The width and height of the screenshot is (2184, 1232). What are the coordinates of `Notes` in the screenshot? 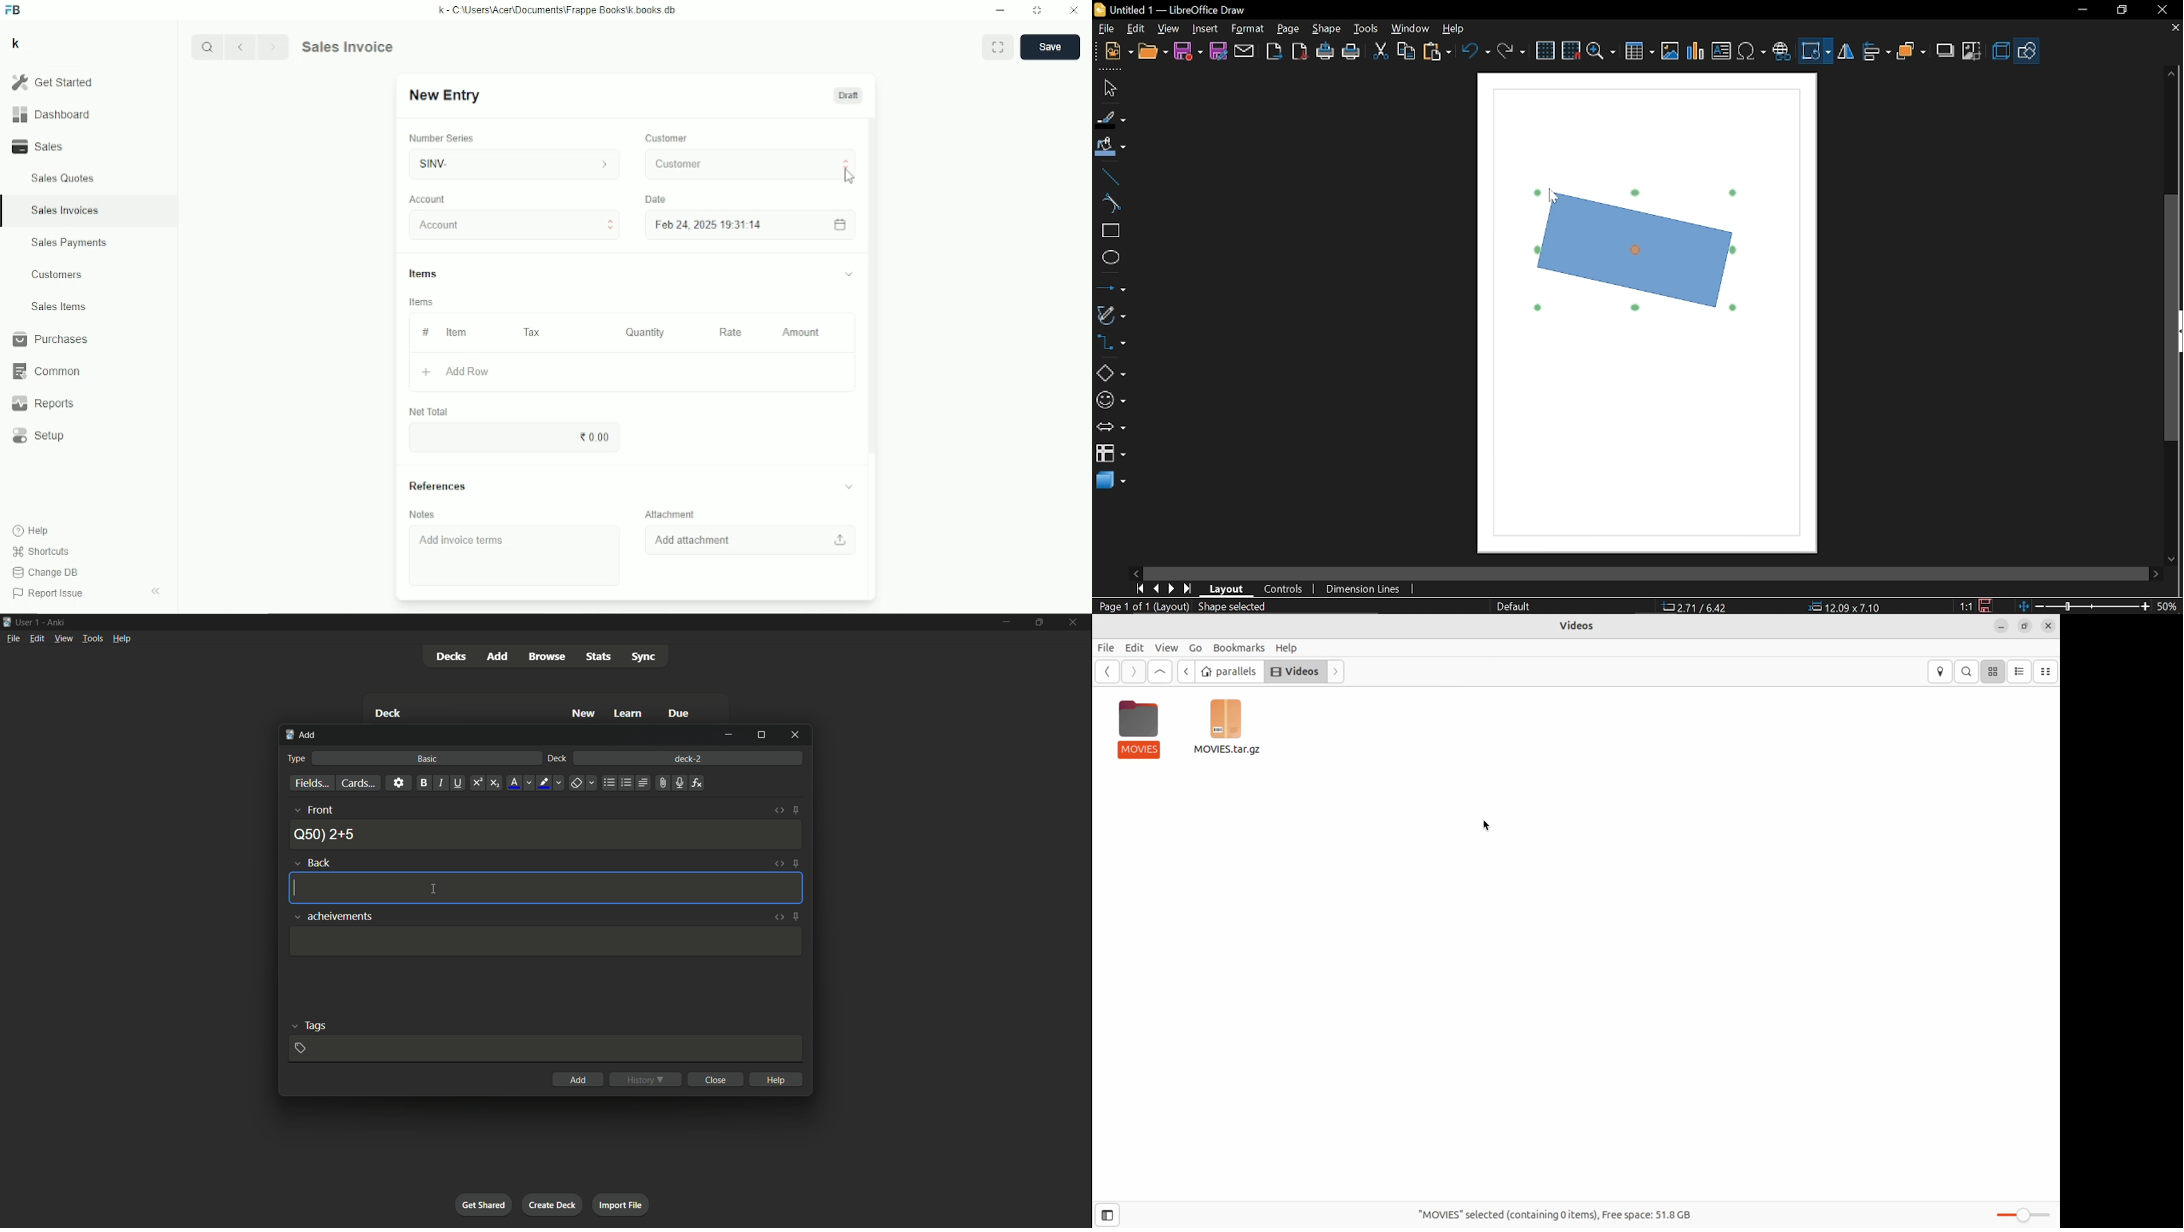 It's located at (423, 514).